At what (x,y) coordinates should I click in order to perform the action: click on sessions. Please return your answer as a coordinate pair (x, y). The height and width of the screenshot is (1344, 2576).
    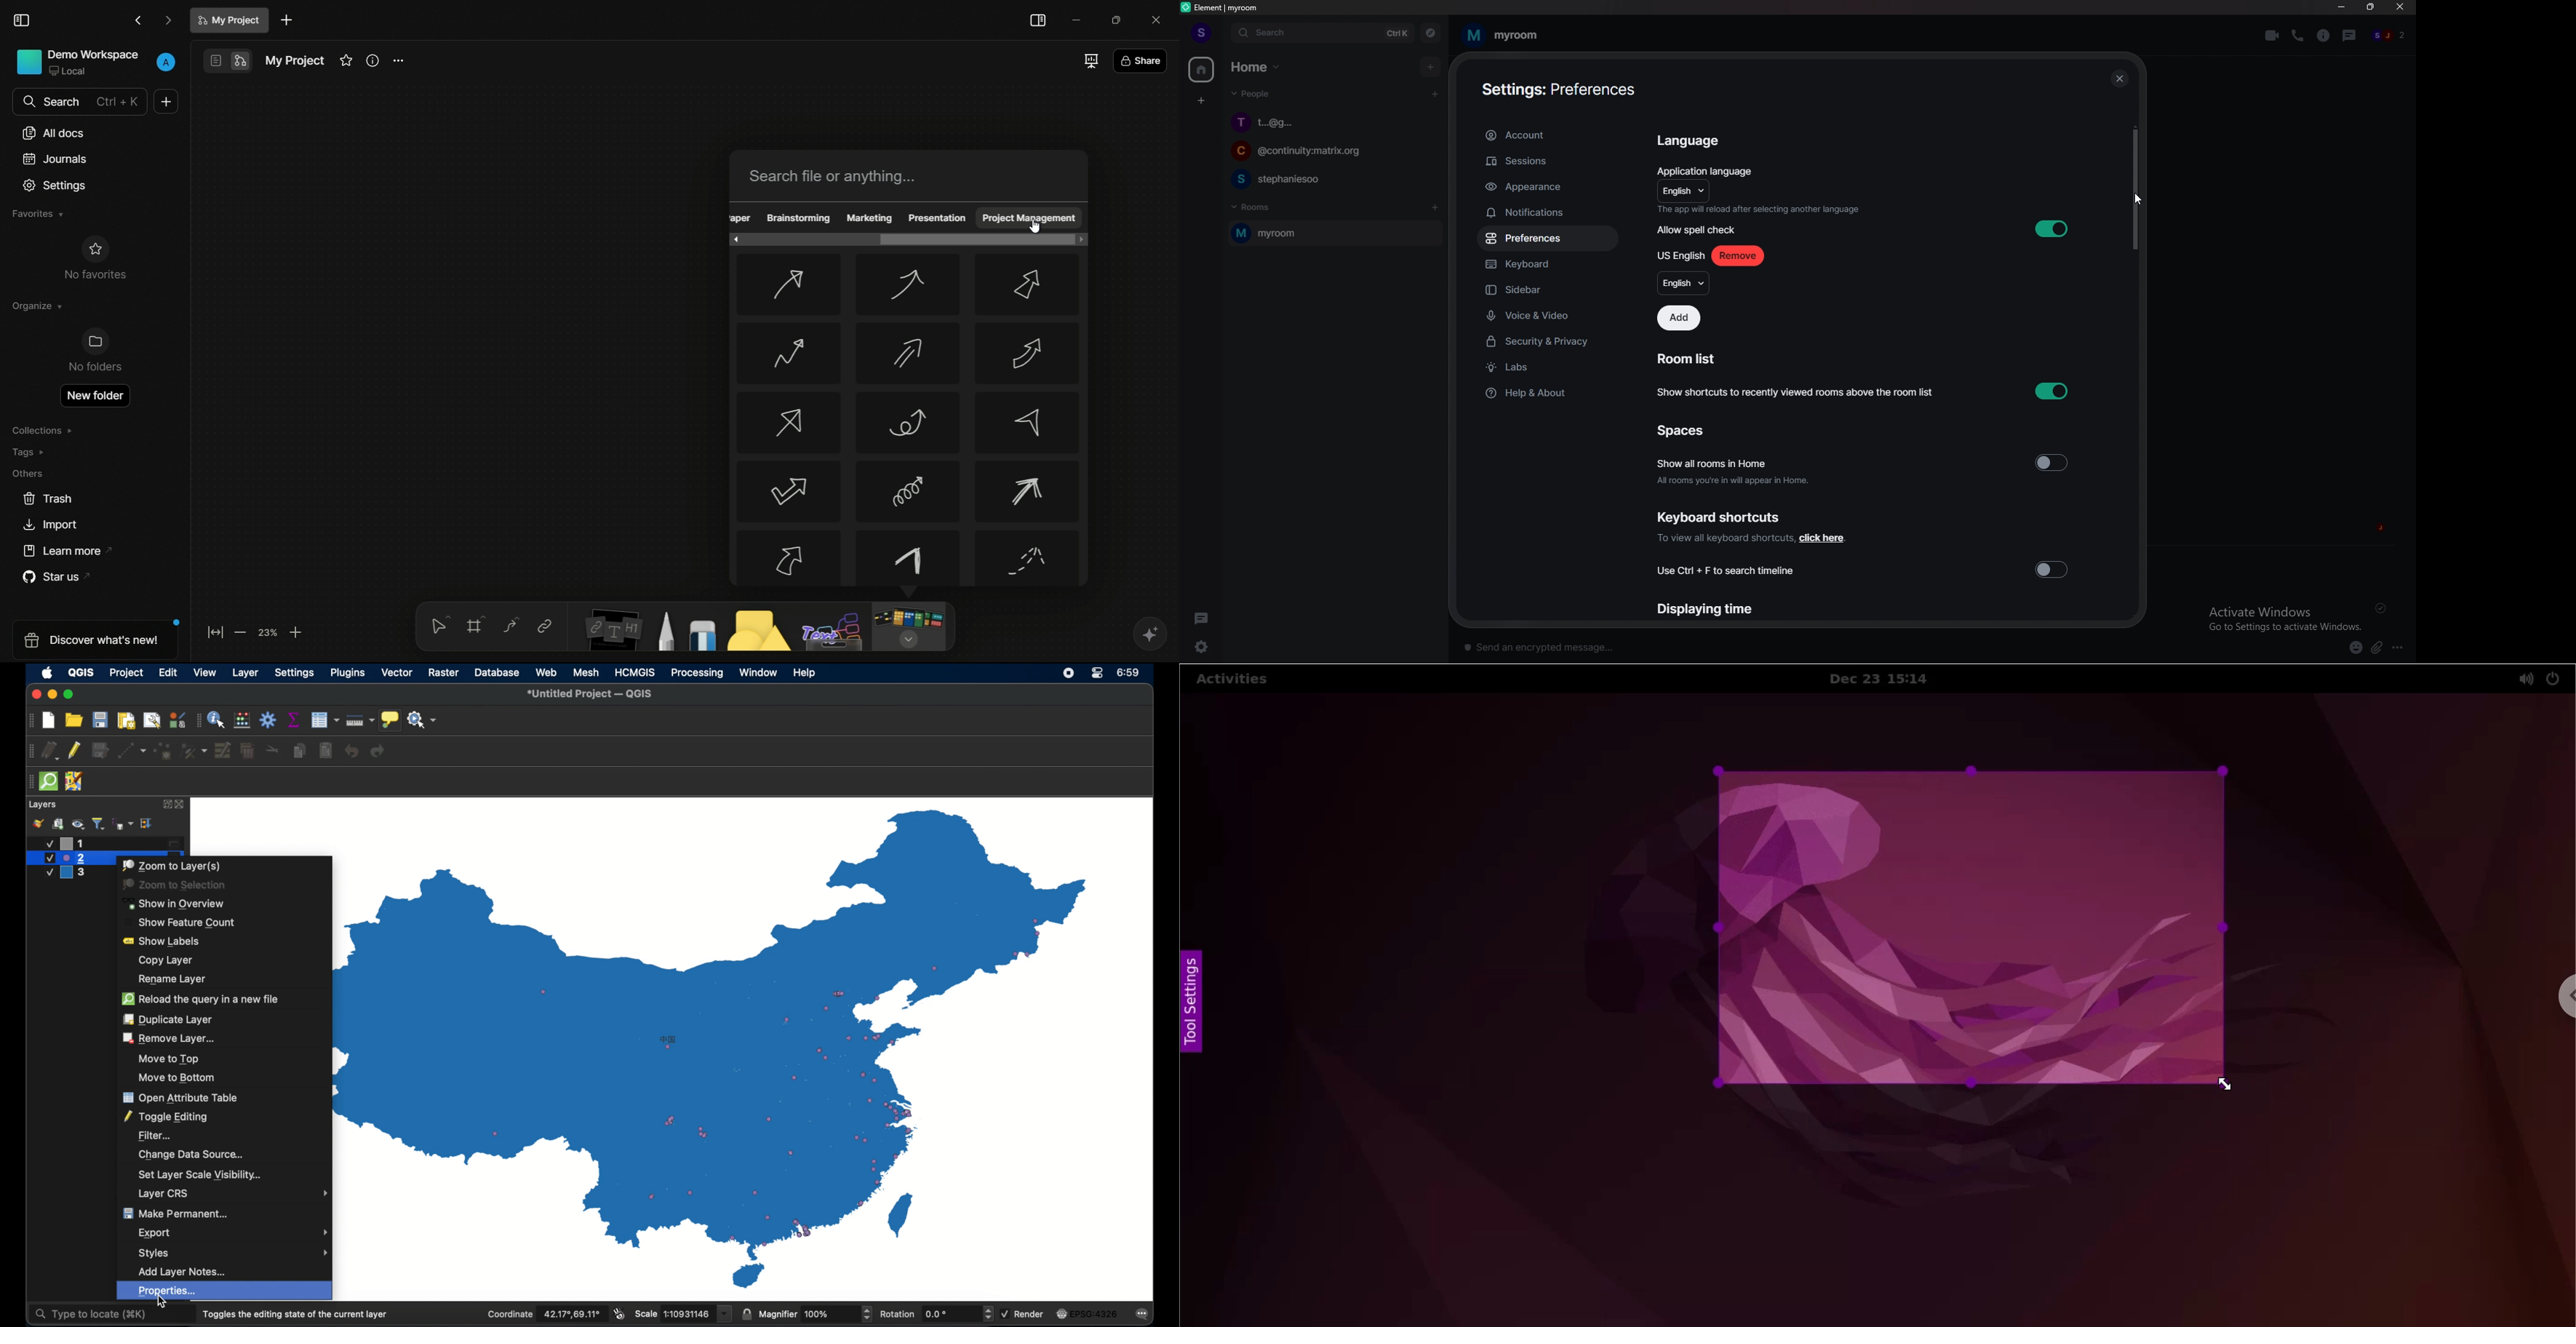
    Looking at the image, I should click on (1546, 162).